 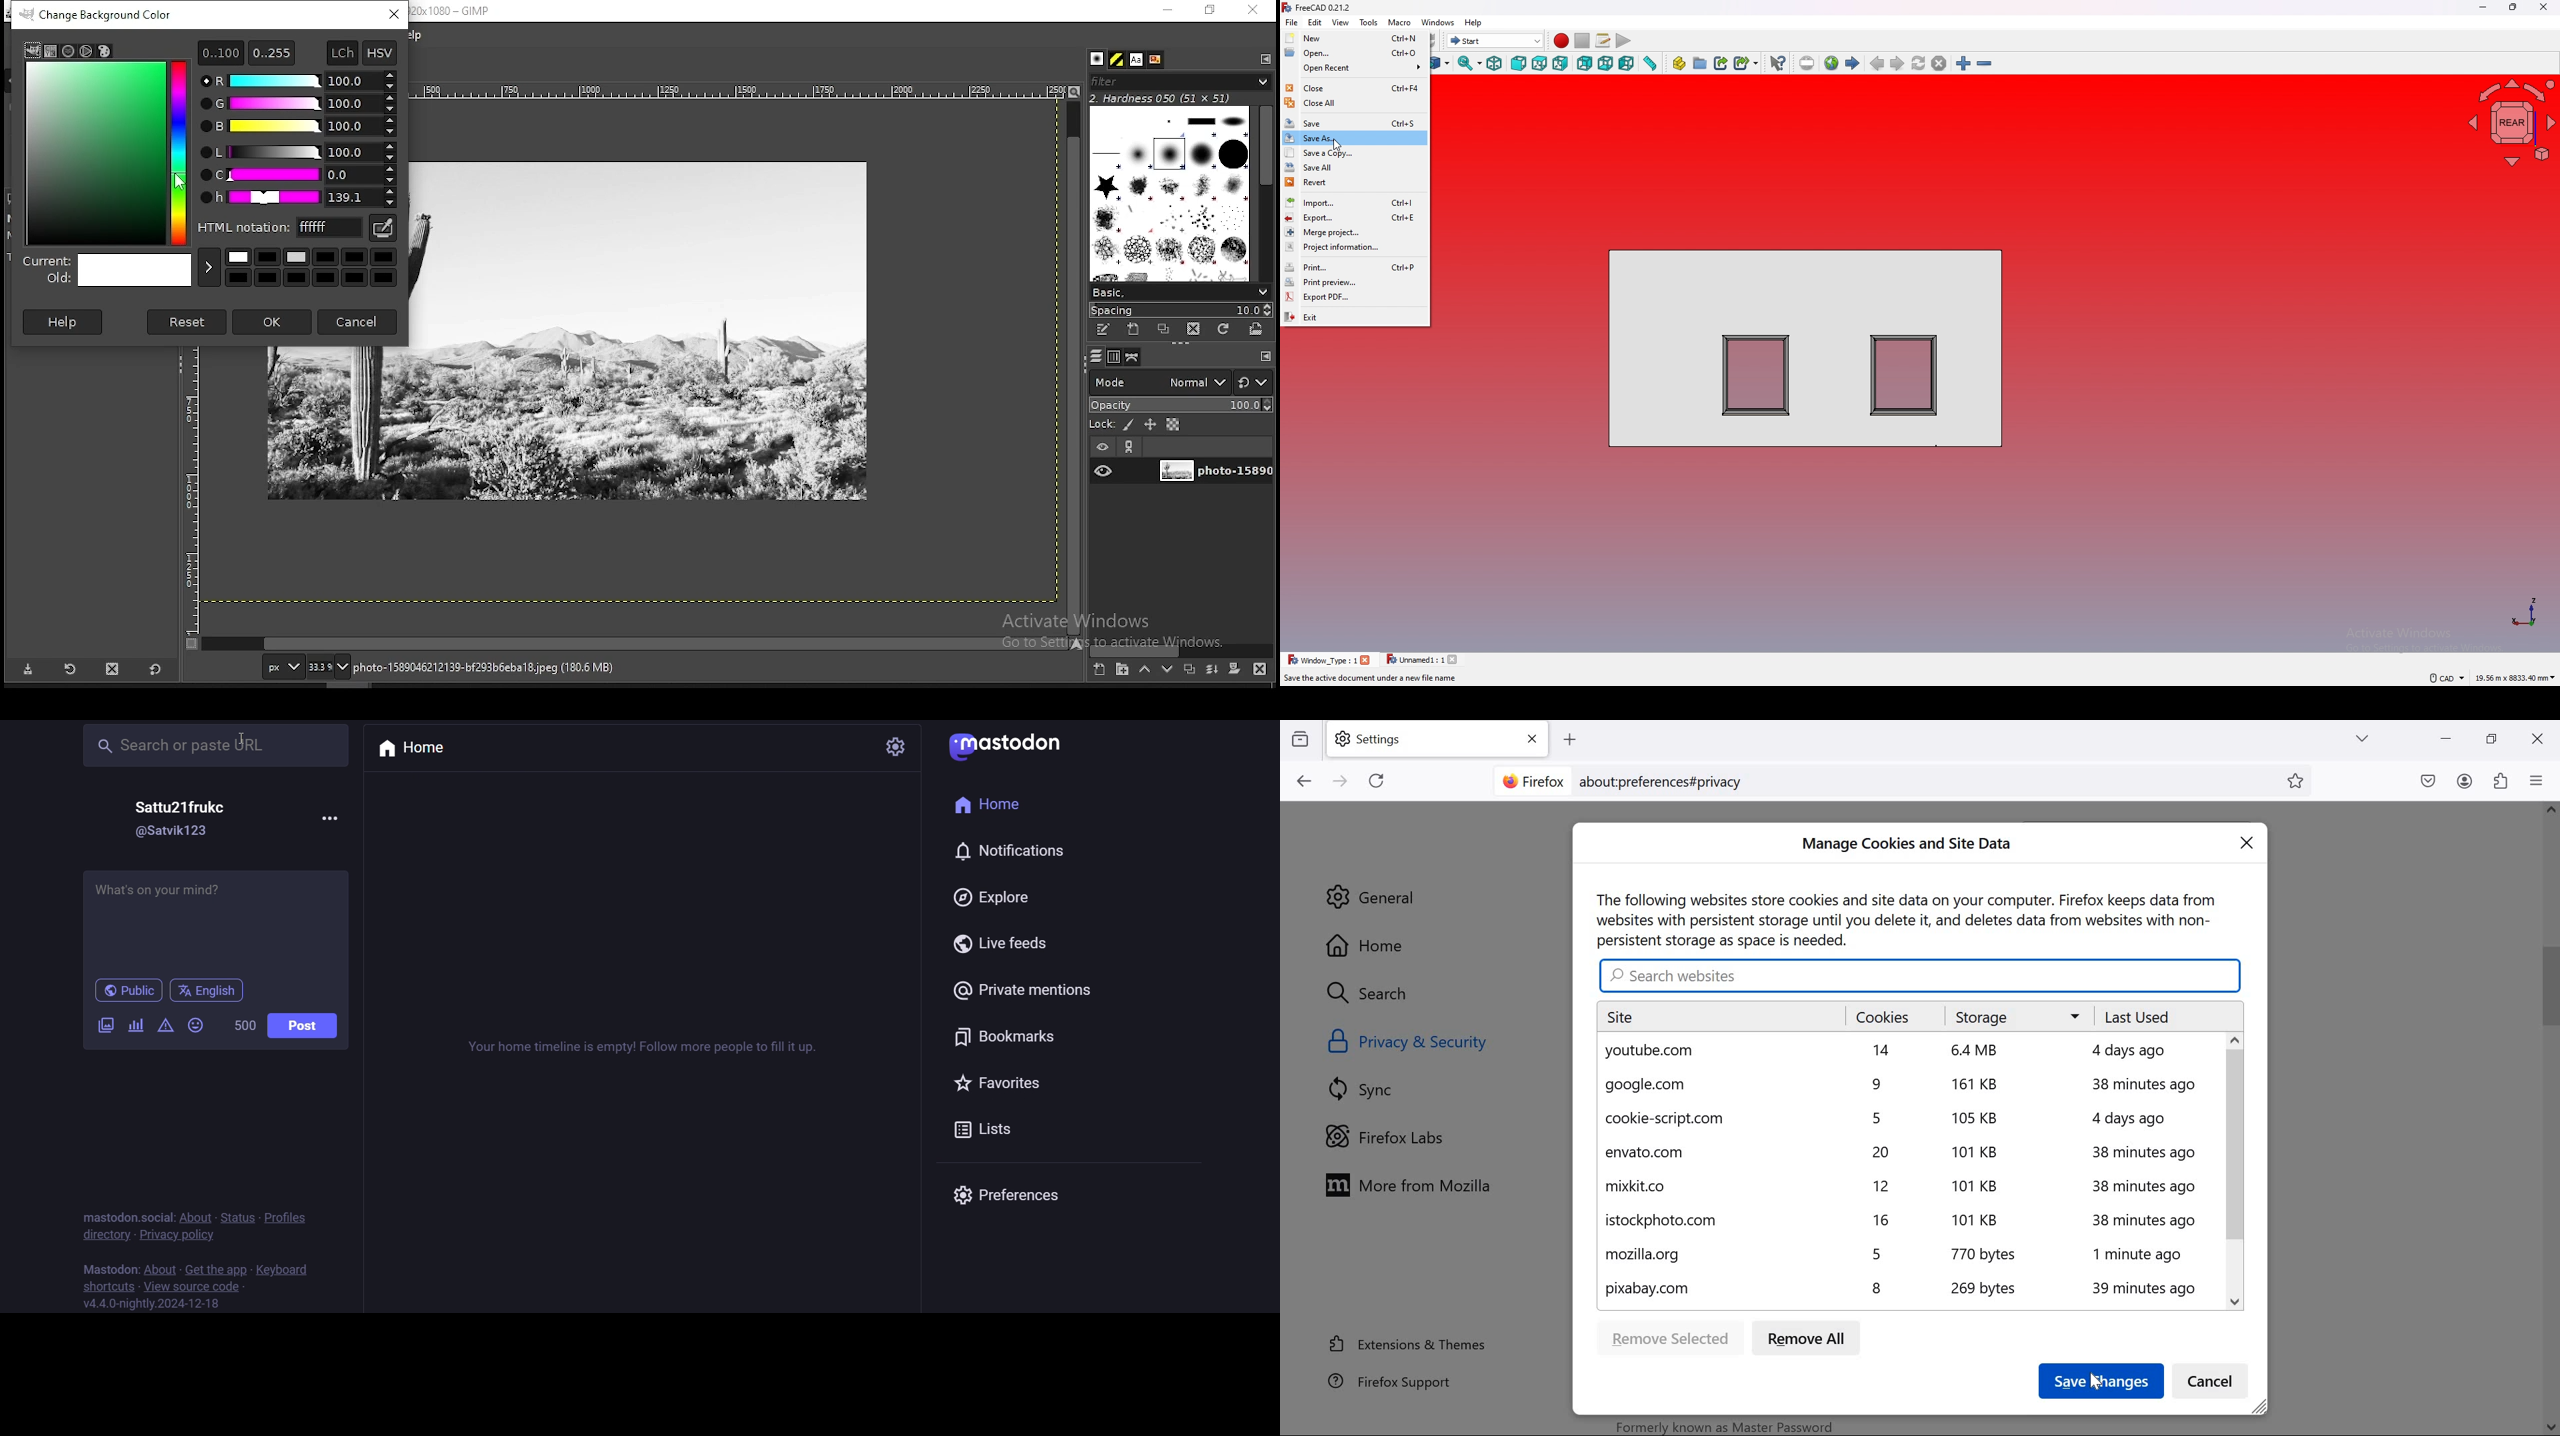 I want to click on document history, so click(x=1156, y=60).